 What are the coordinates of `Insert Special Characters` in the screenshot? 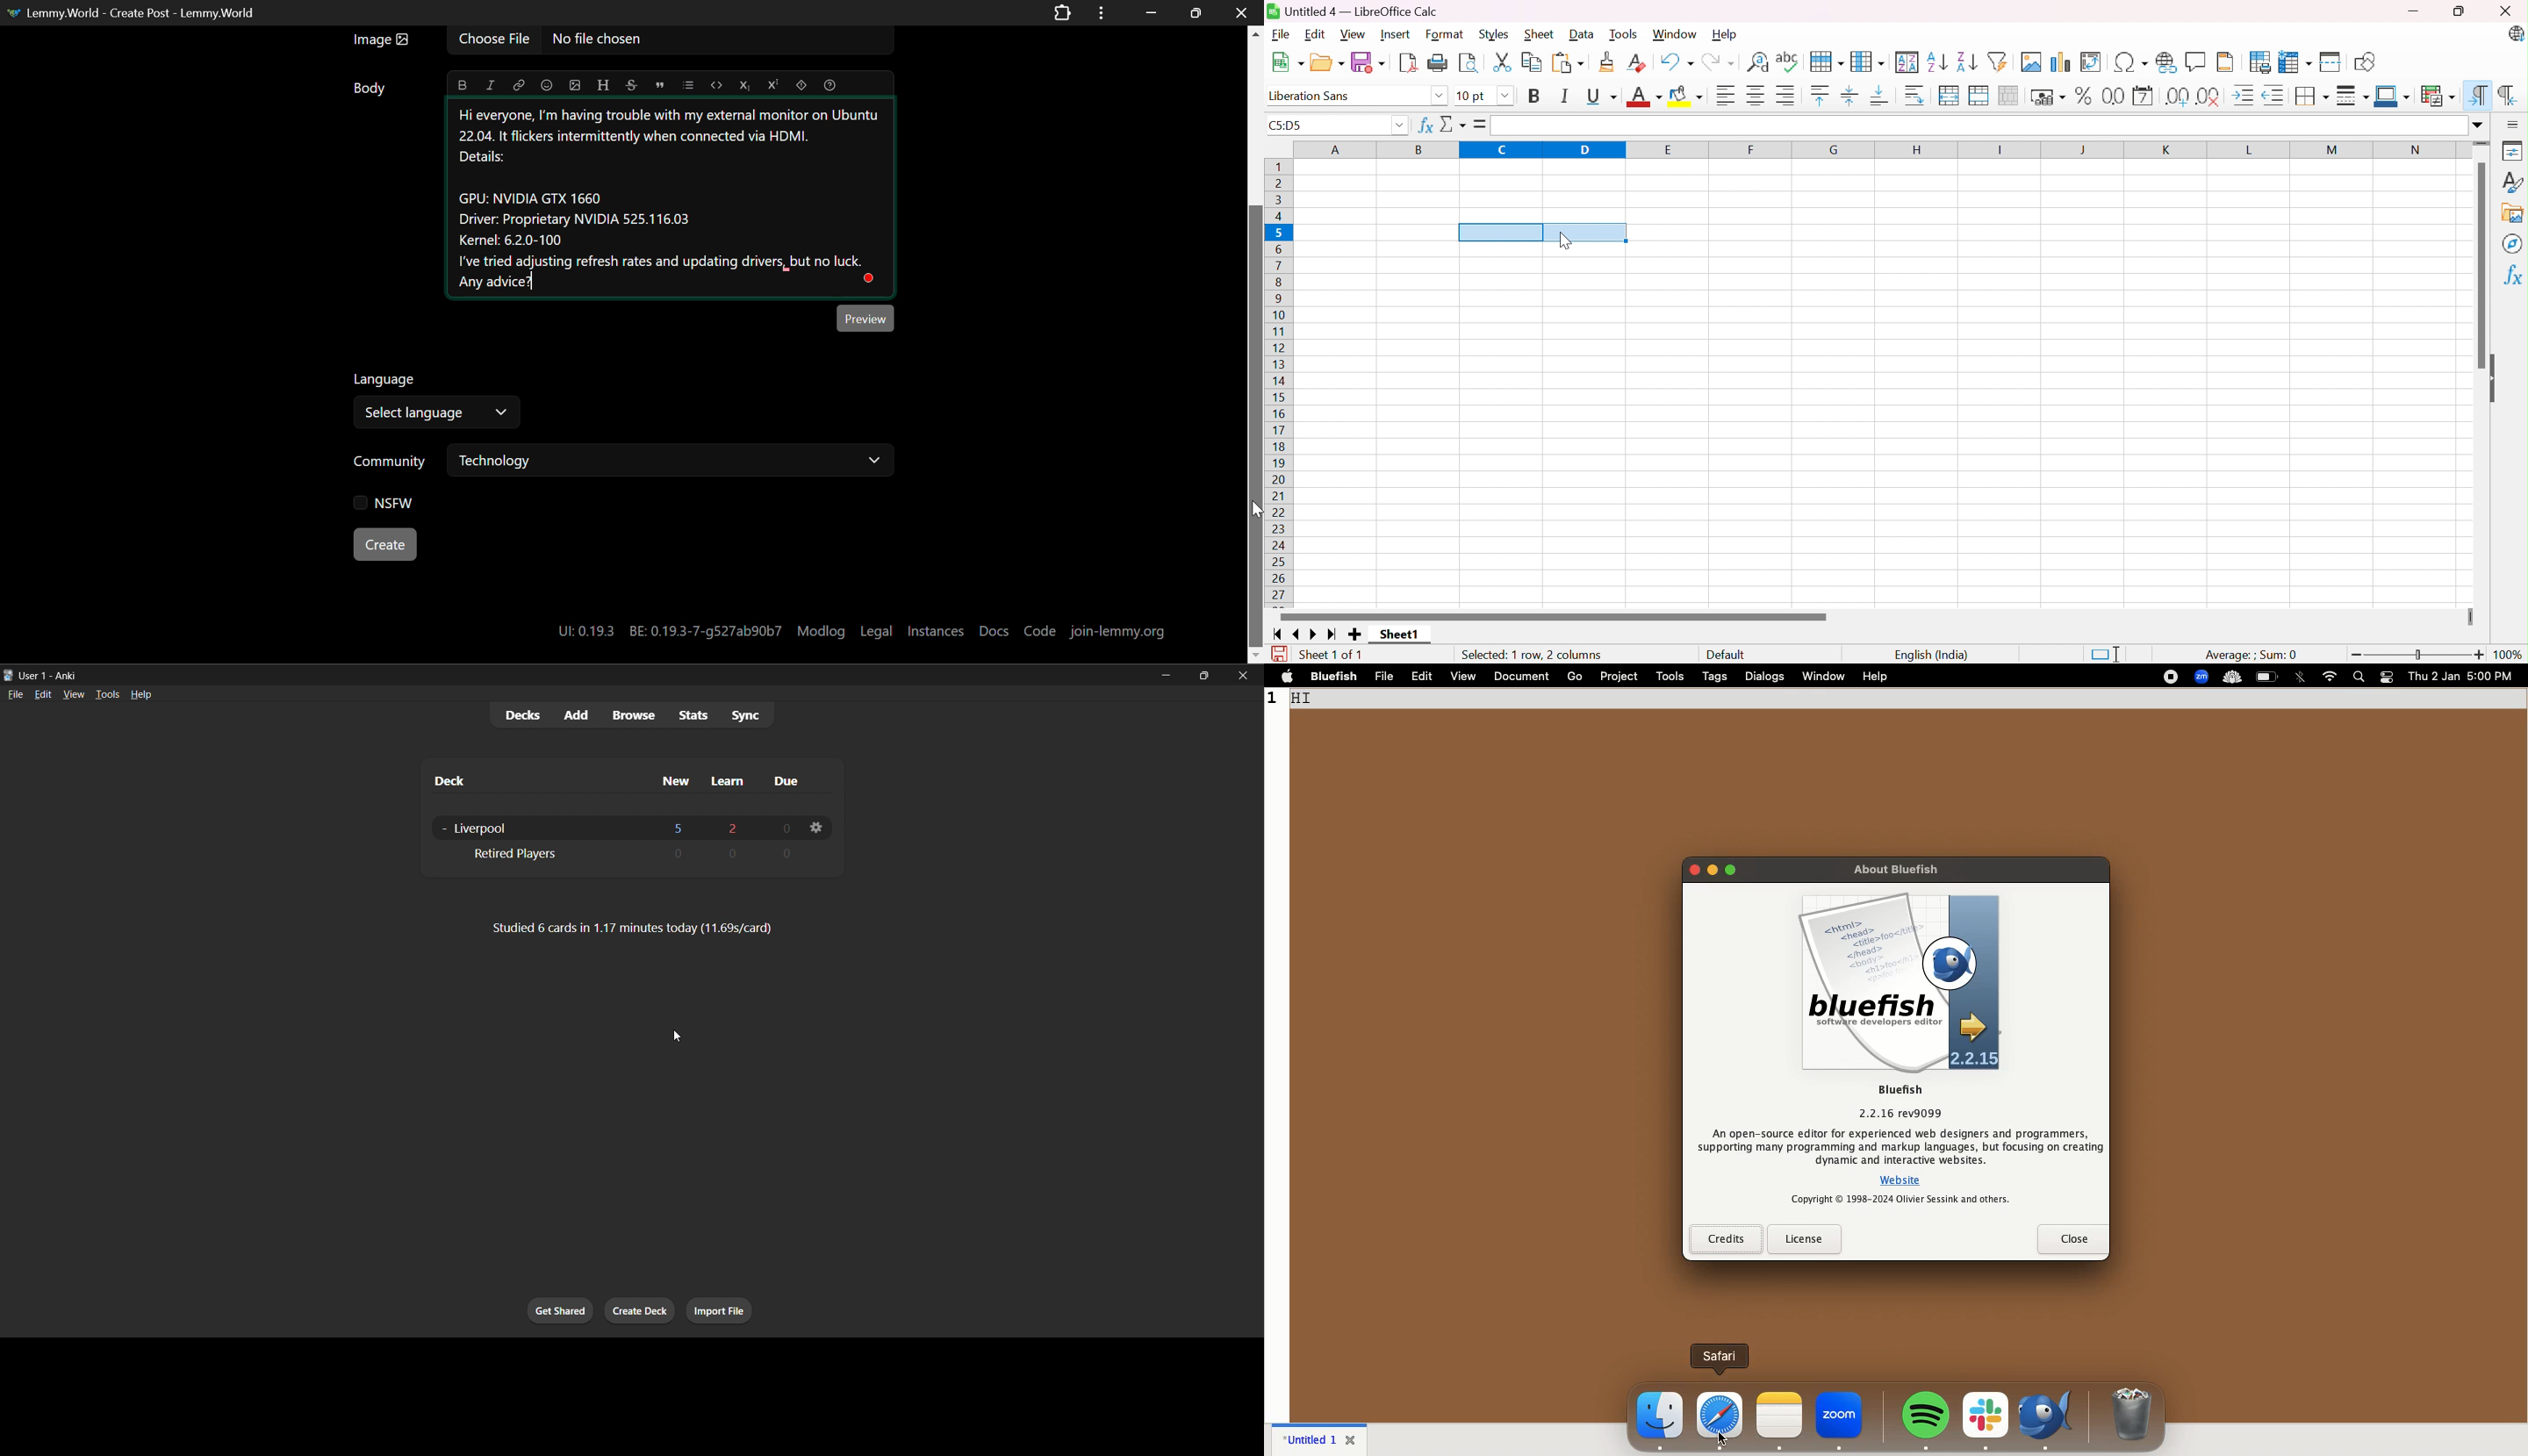 It's located at (2129, 62).